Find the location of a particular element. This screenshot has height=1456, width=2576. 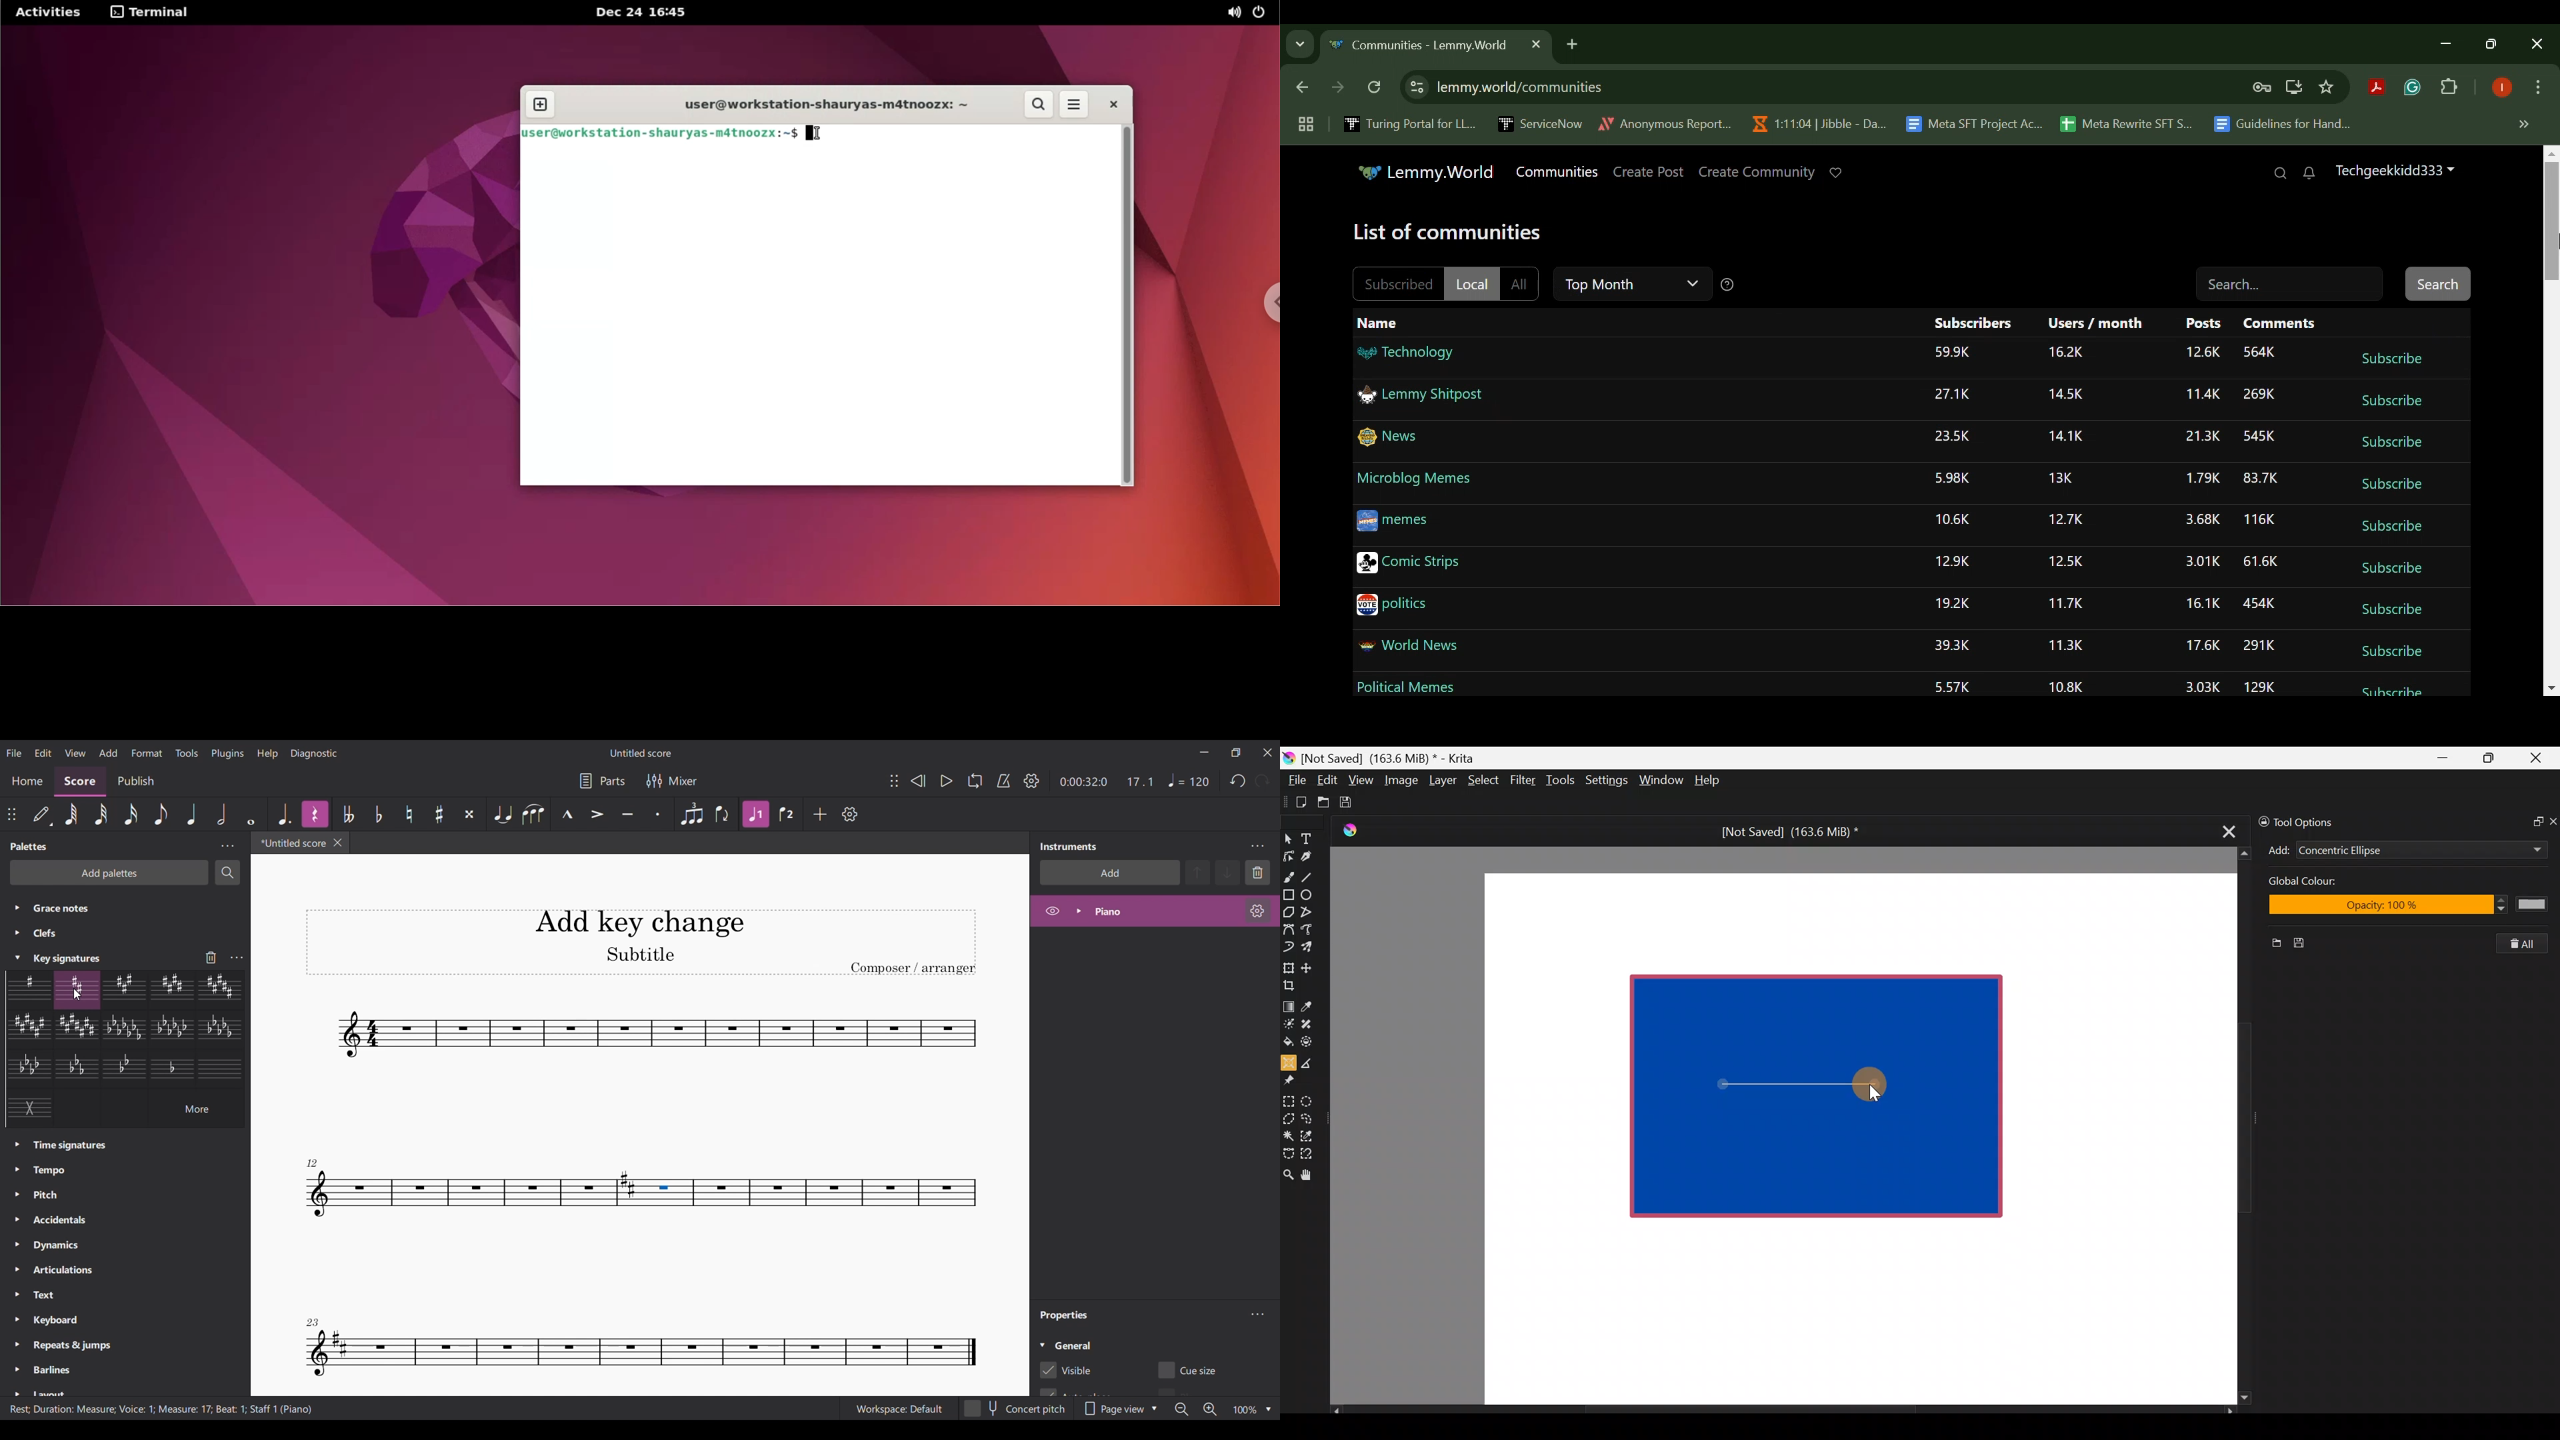

Create new document is located at coordinates (1297, 802).